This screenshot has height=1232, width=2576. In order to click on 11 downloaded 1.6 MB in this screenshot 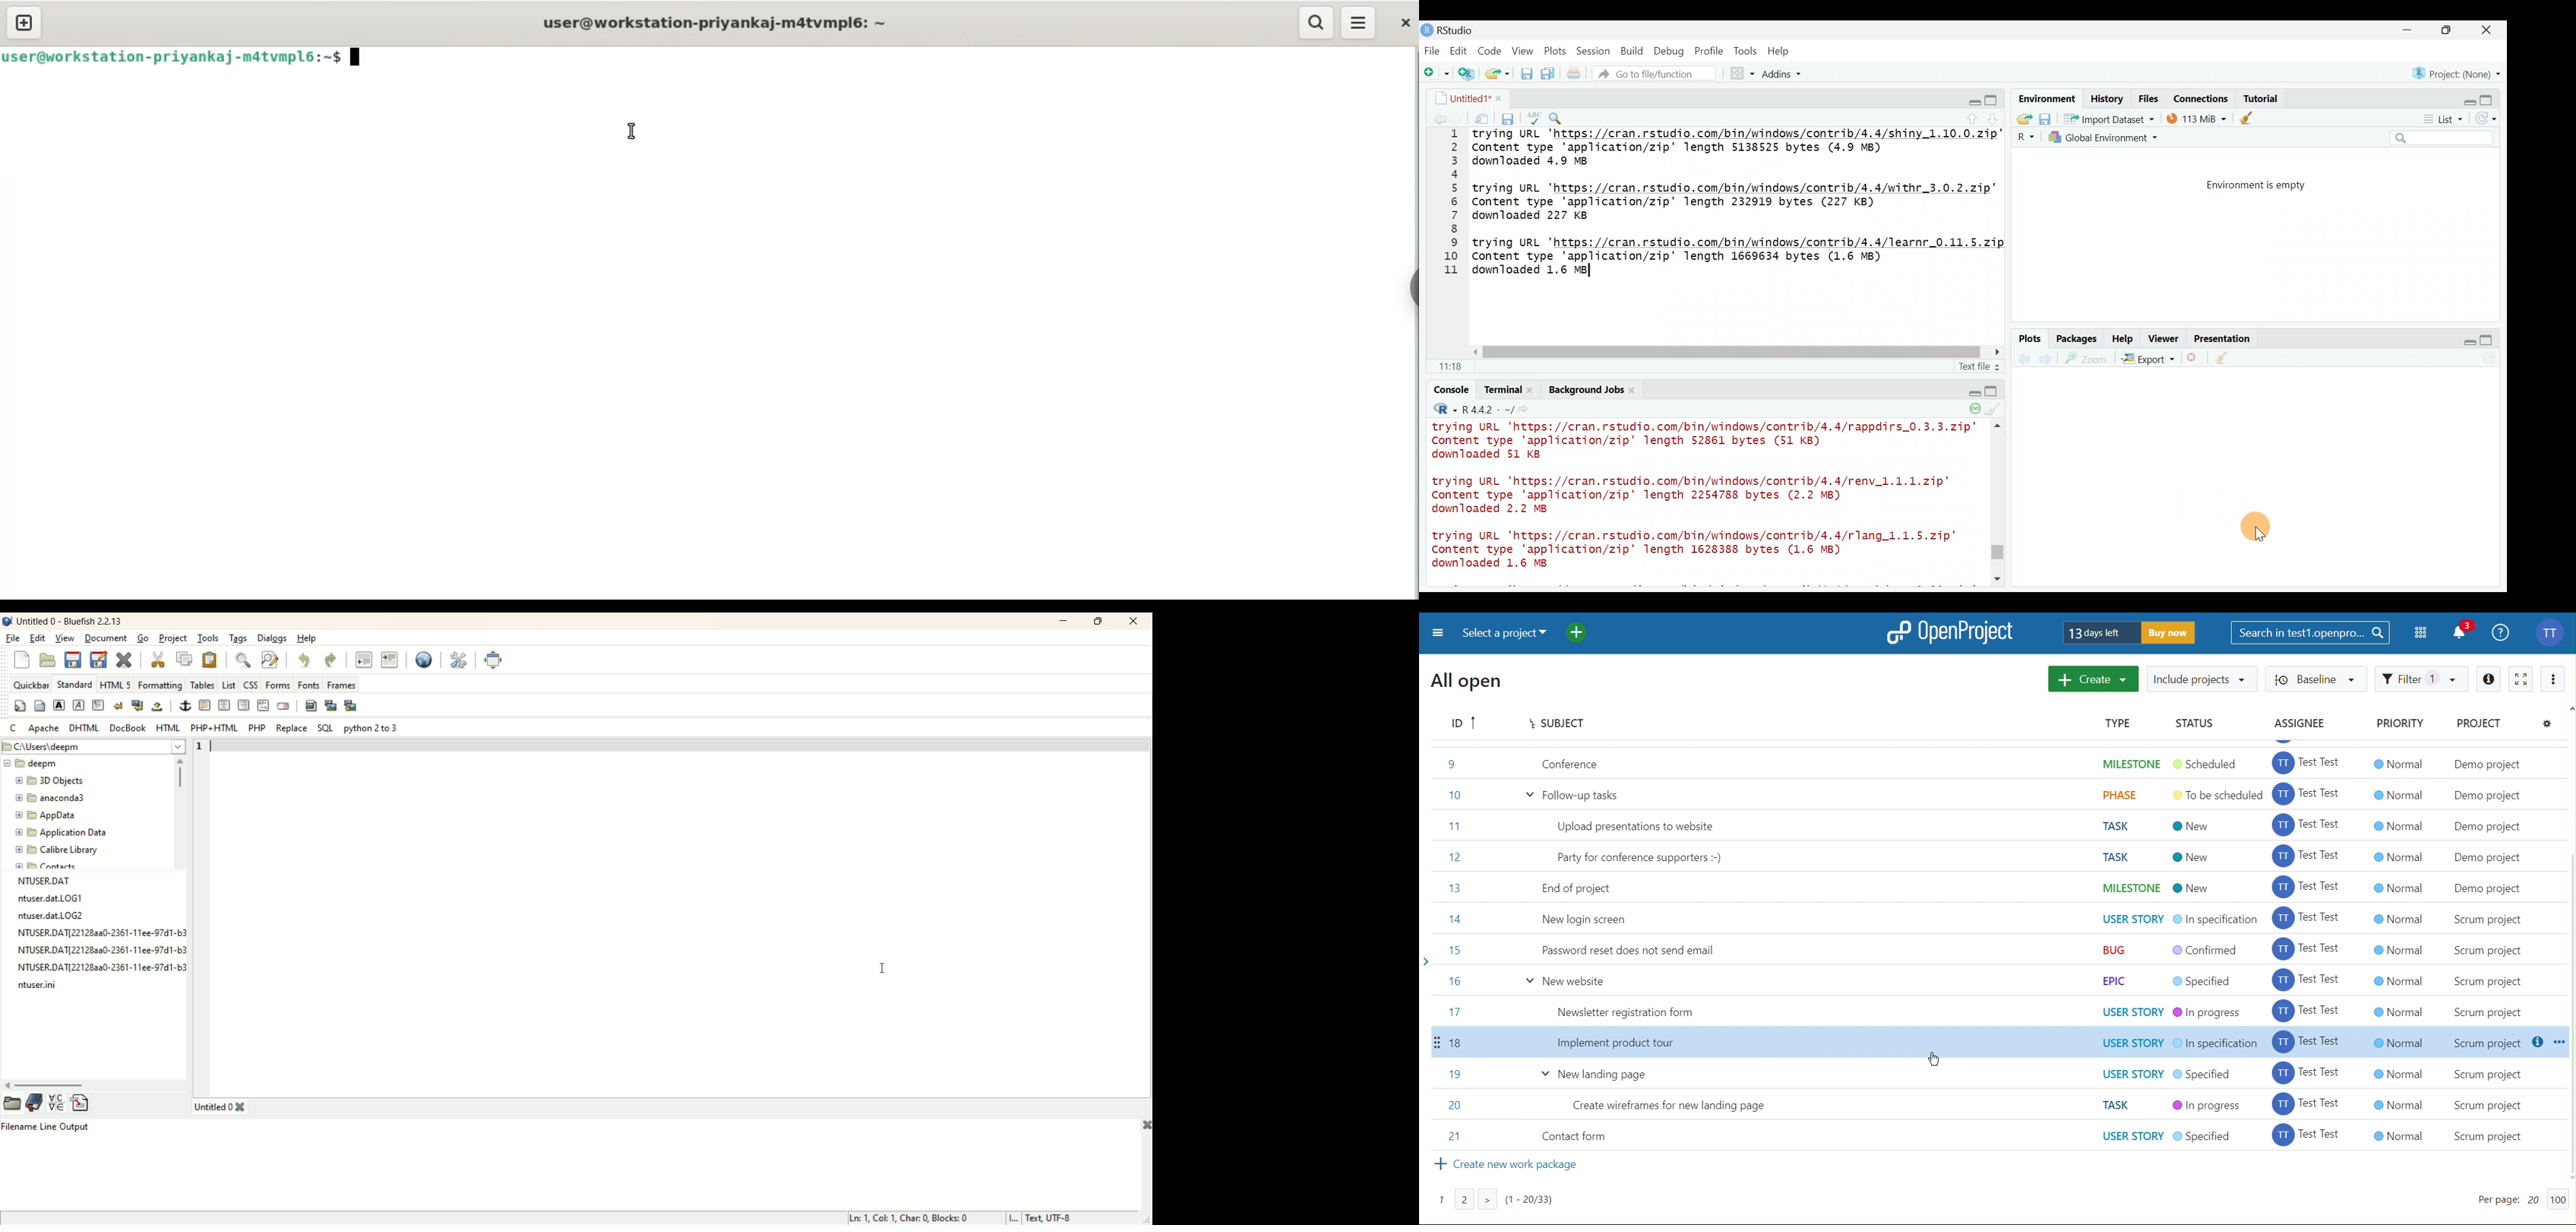, I will do `click(1511, 272)`.